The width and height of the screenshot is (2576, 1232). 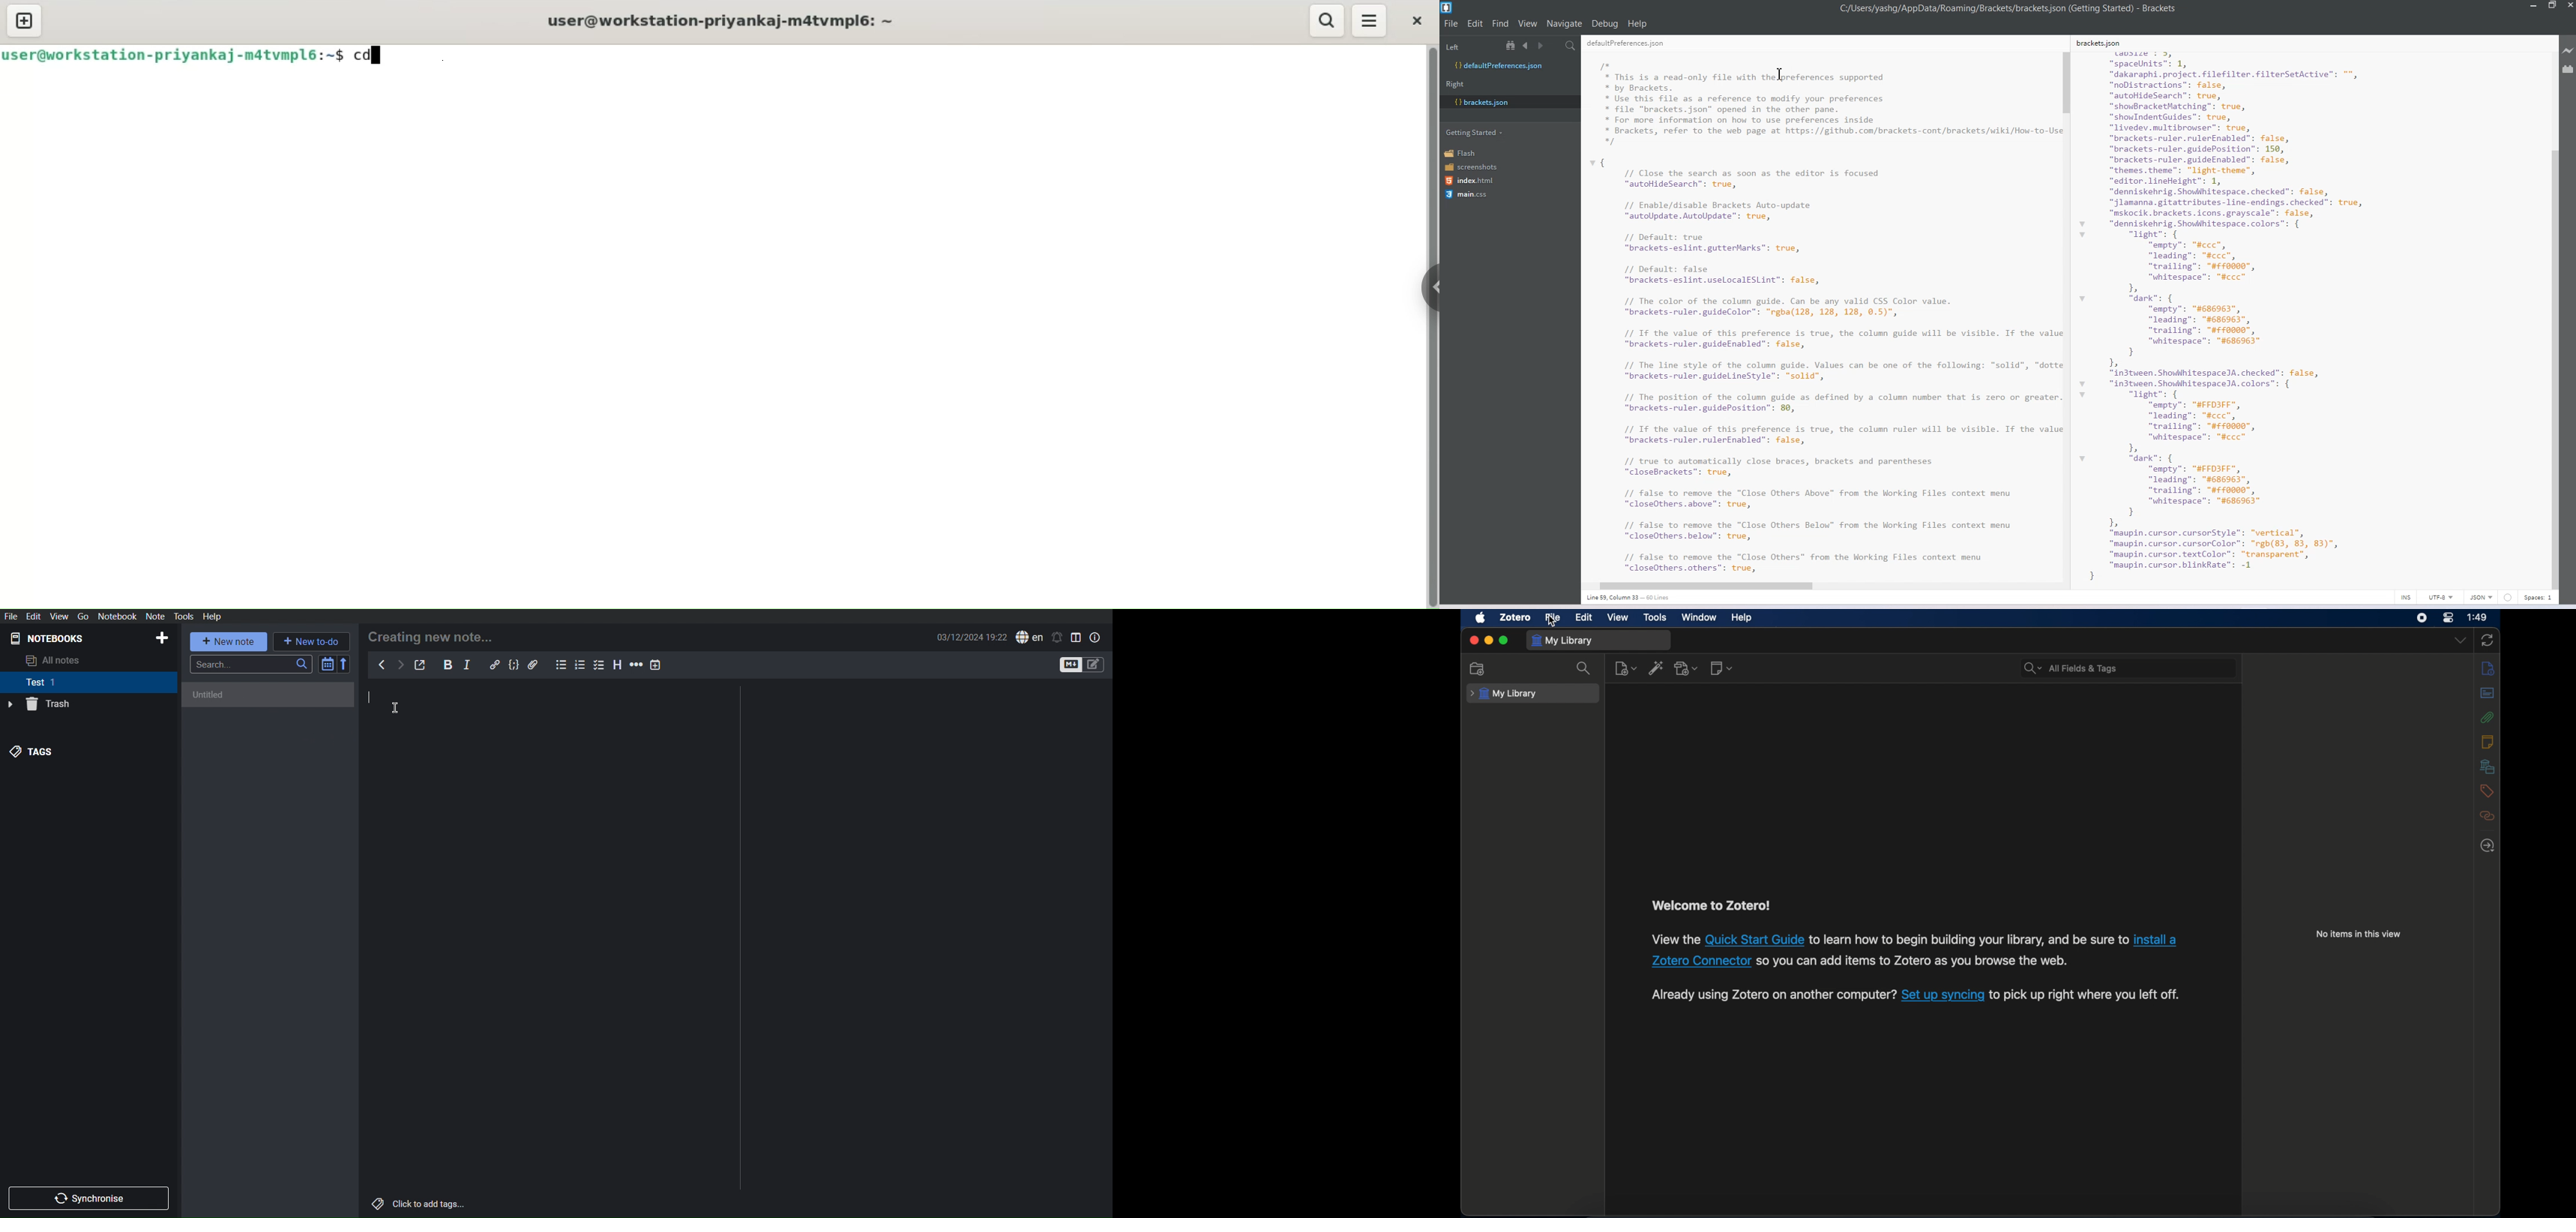 I want to click on info, so click(x=2488, y=669).